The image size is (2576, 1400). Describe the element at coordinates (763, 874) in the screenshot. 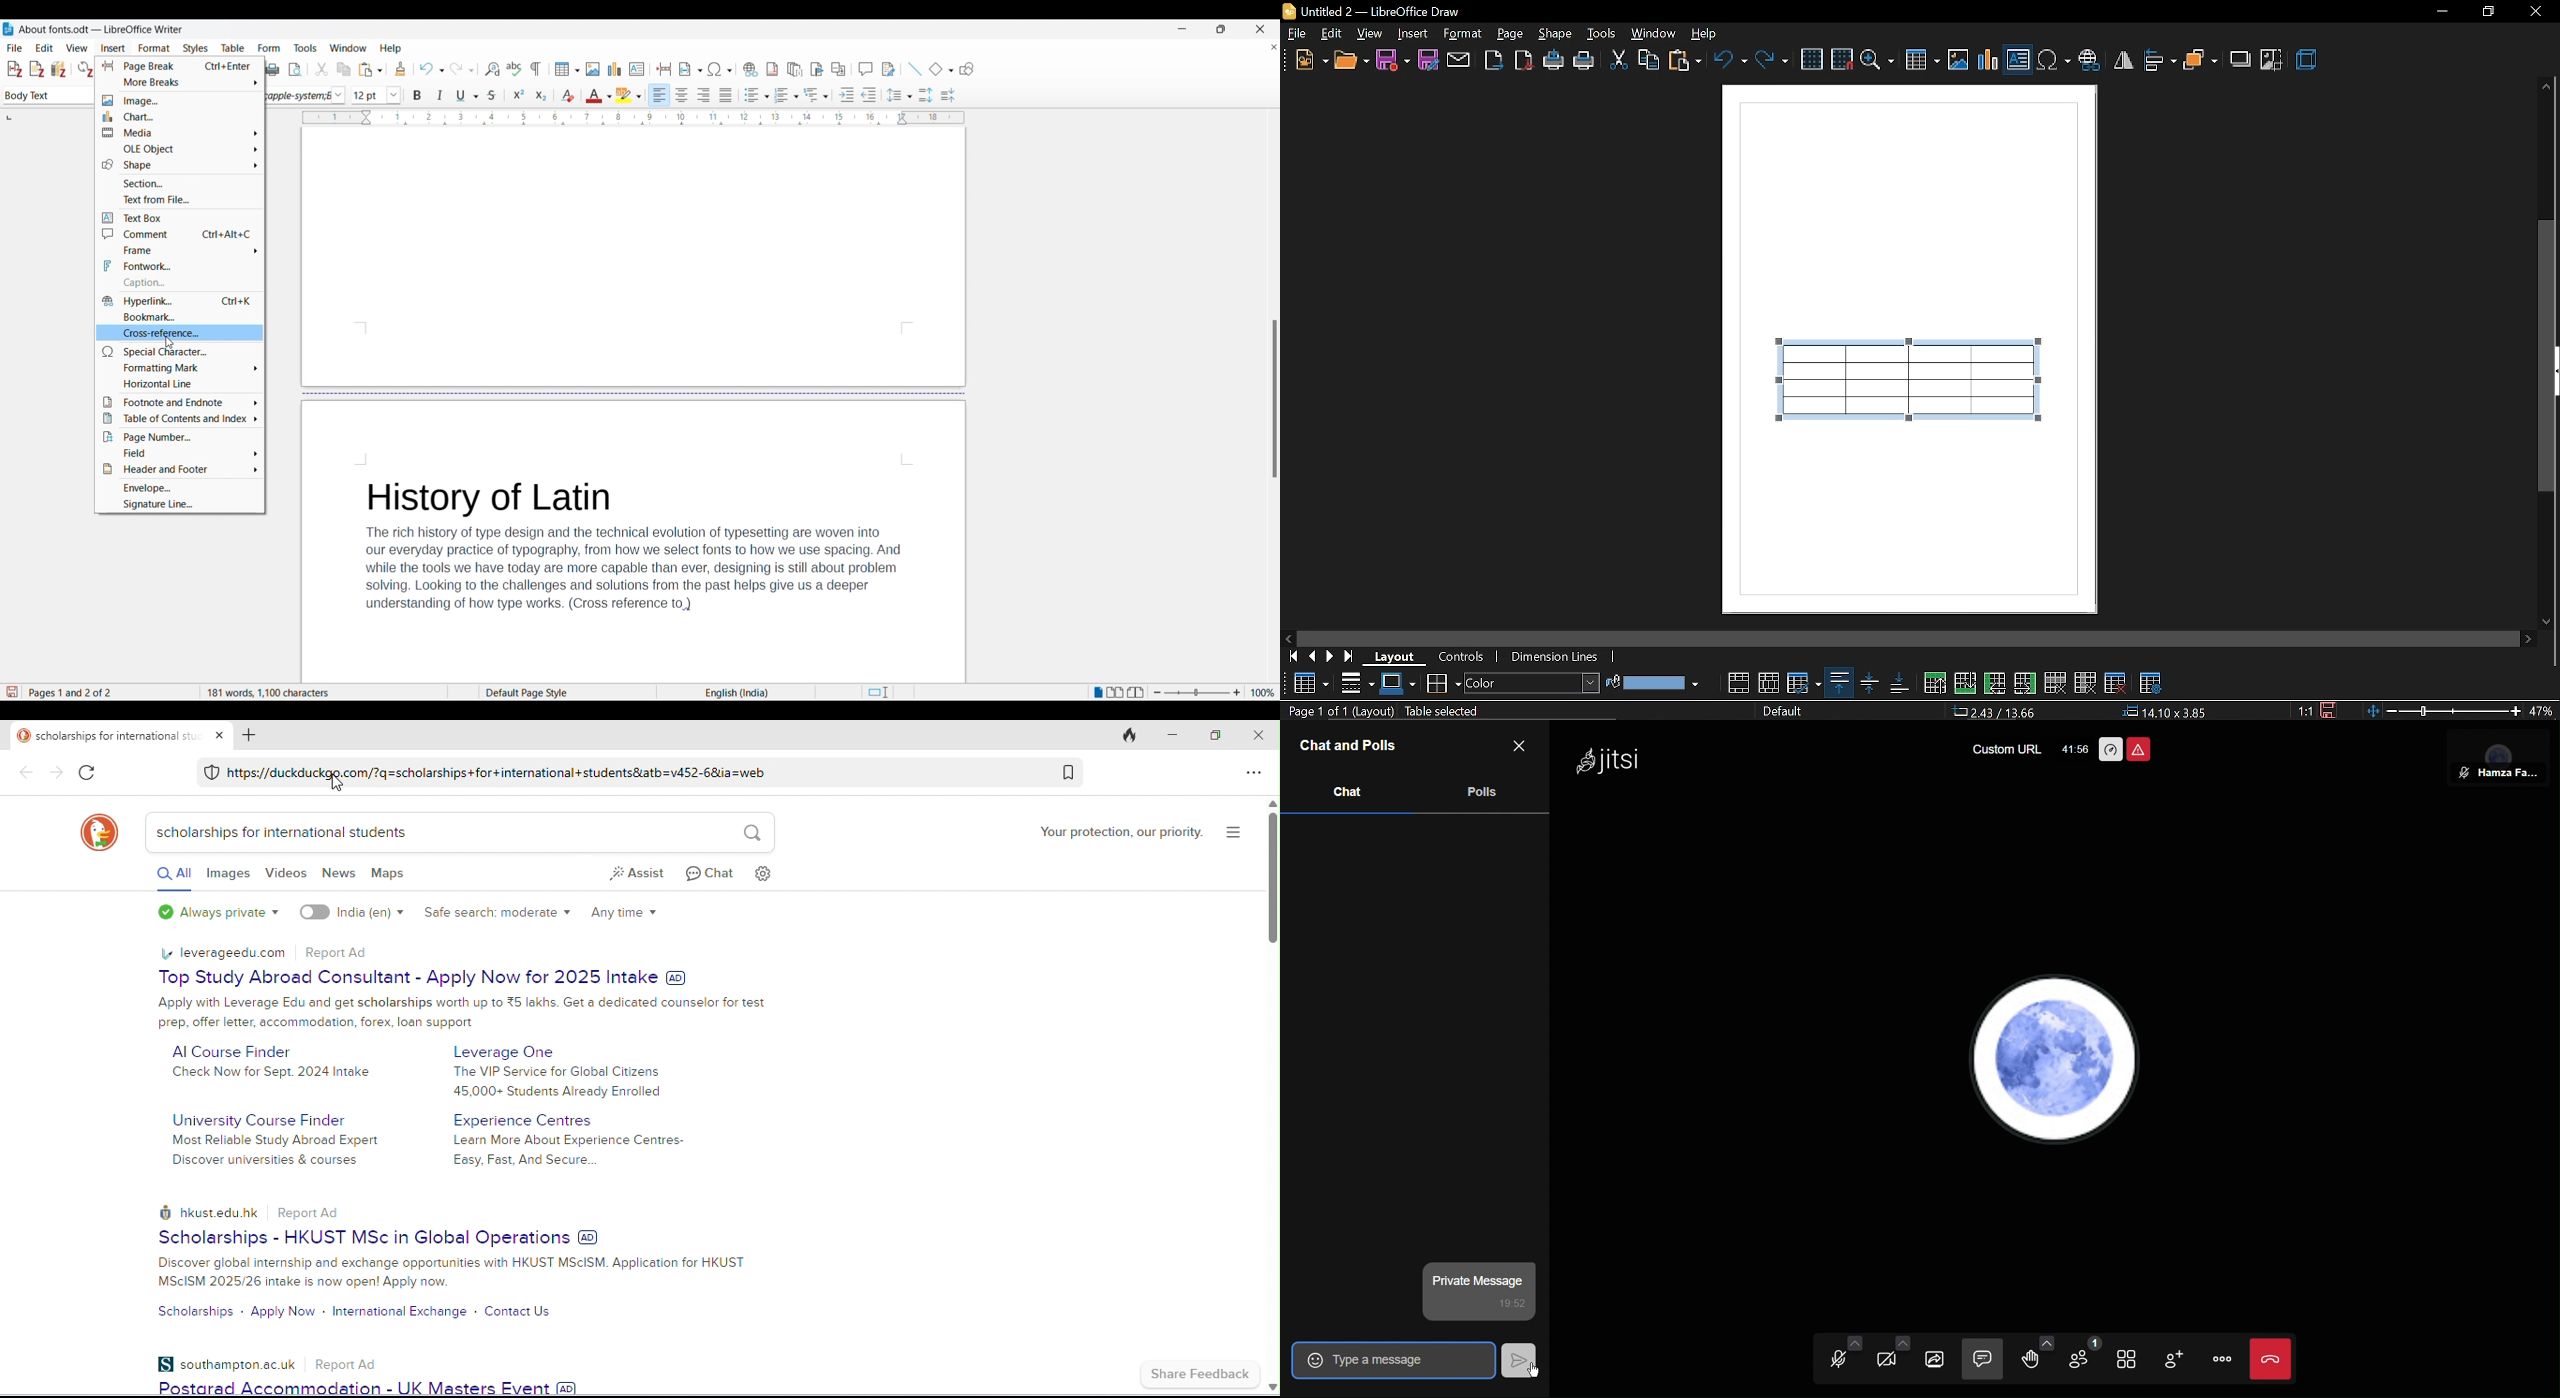

I see `settings` at that location.